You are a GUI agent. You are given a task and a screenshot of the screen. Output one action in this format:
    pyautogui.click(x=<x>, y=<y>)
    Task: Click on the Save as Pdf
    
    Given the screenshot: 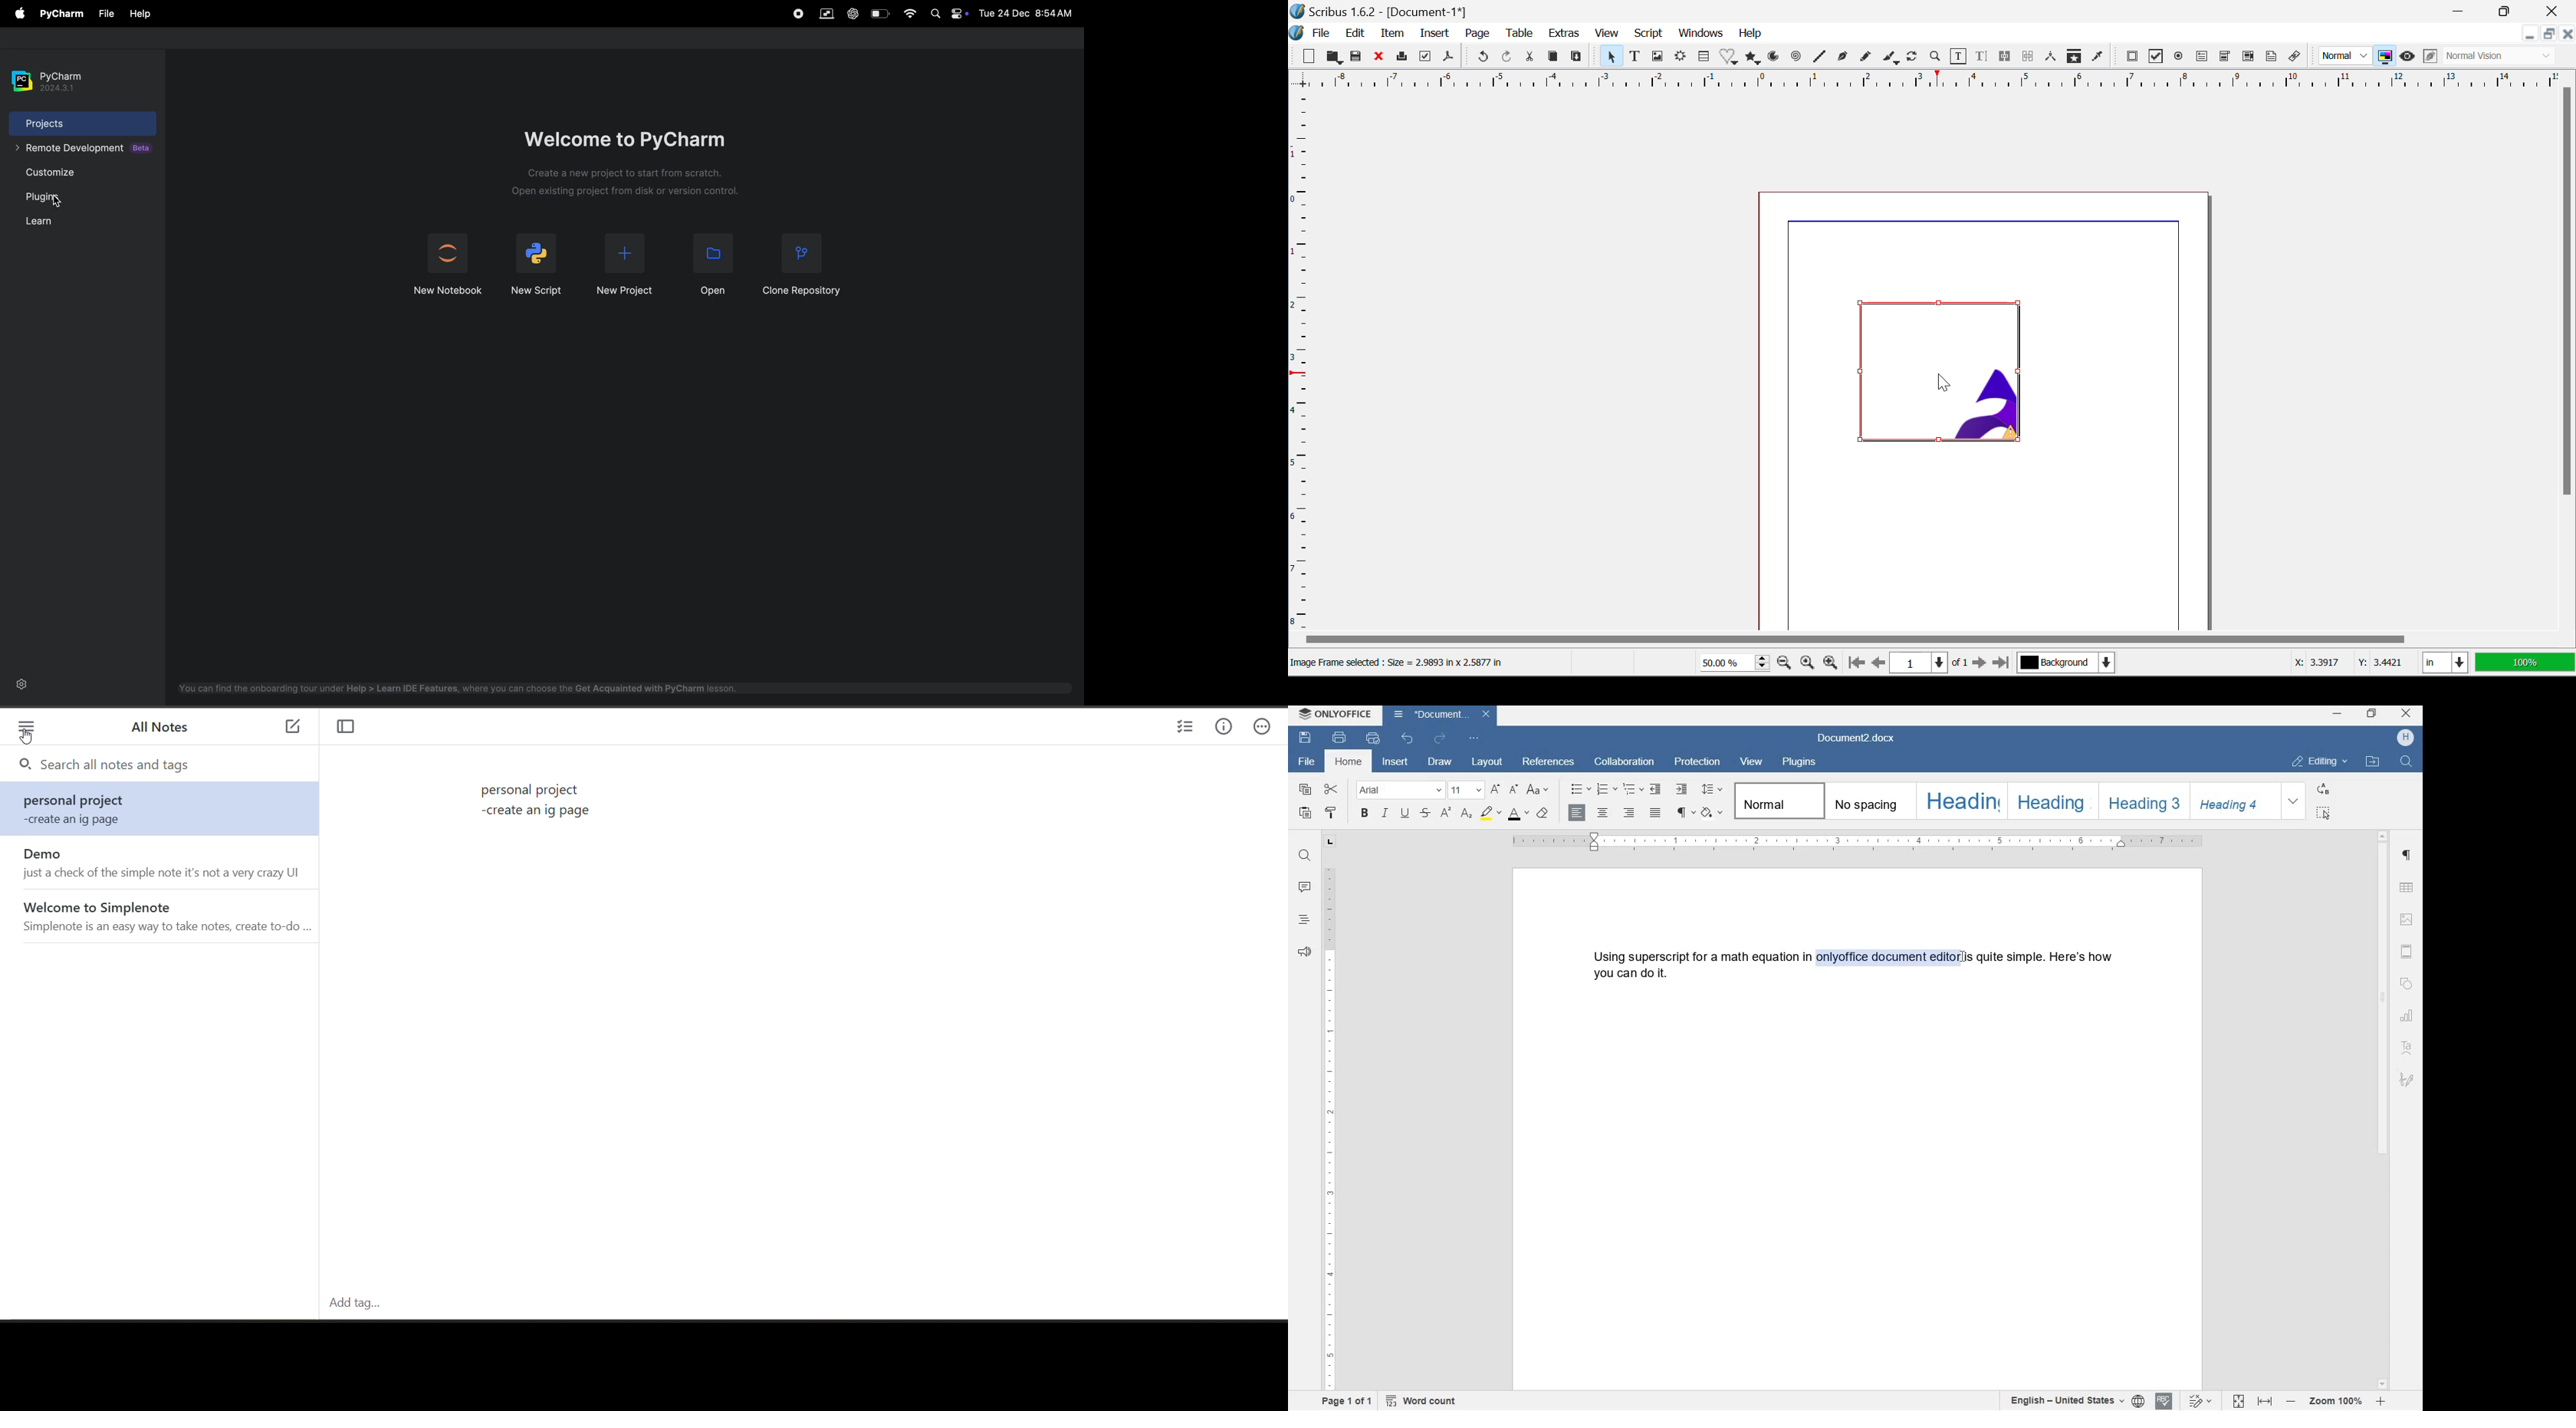 What is the action you would take?
    pyautogui.click(x=1450, y=56)
    